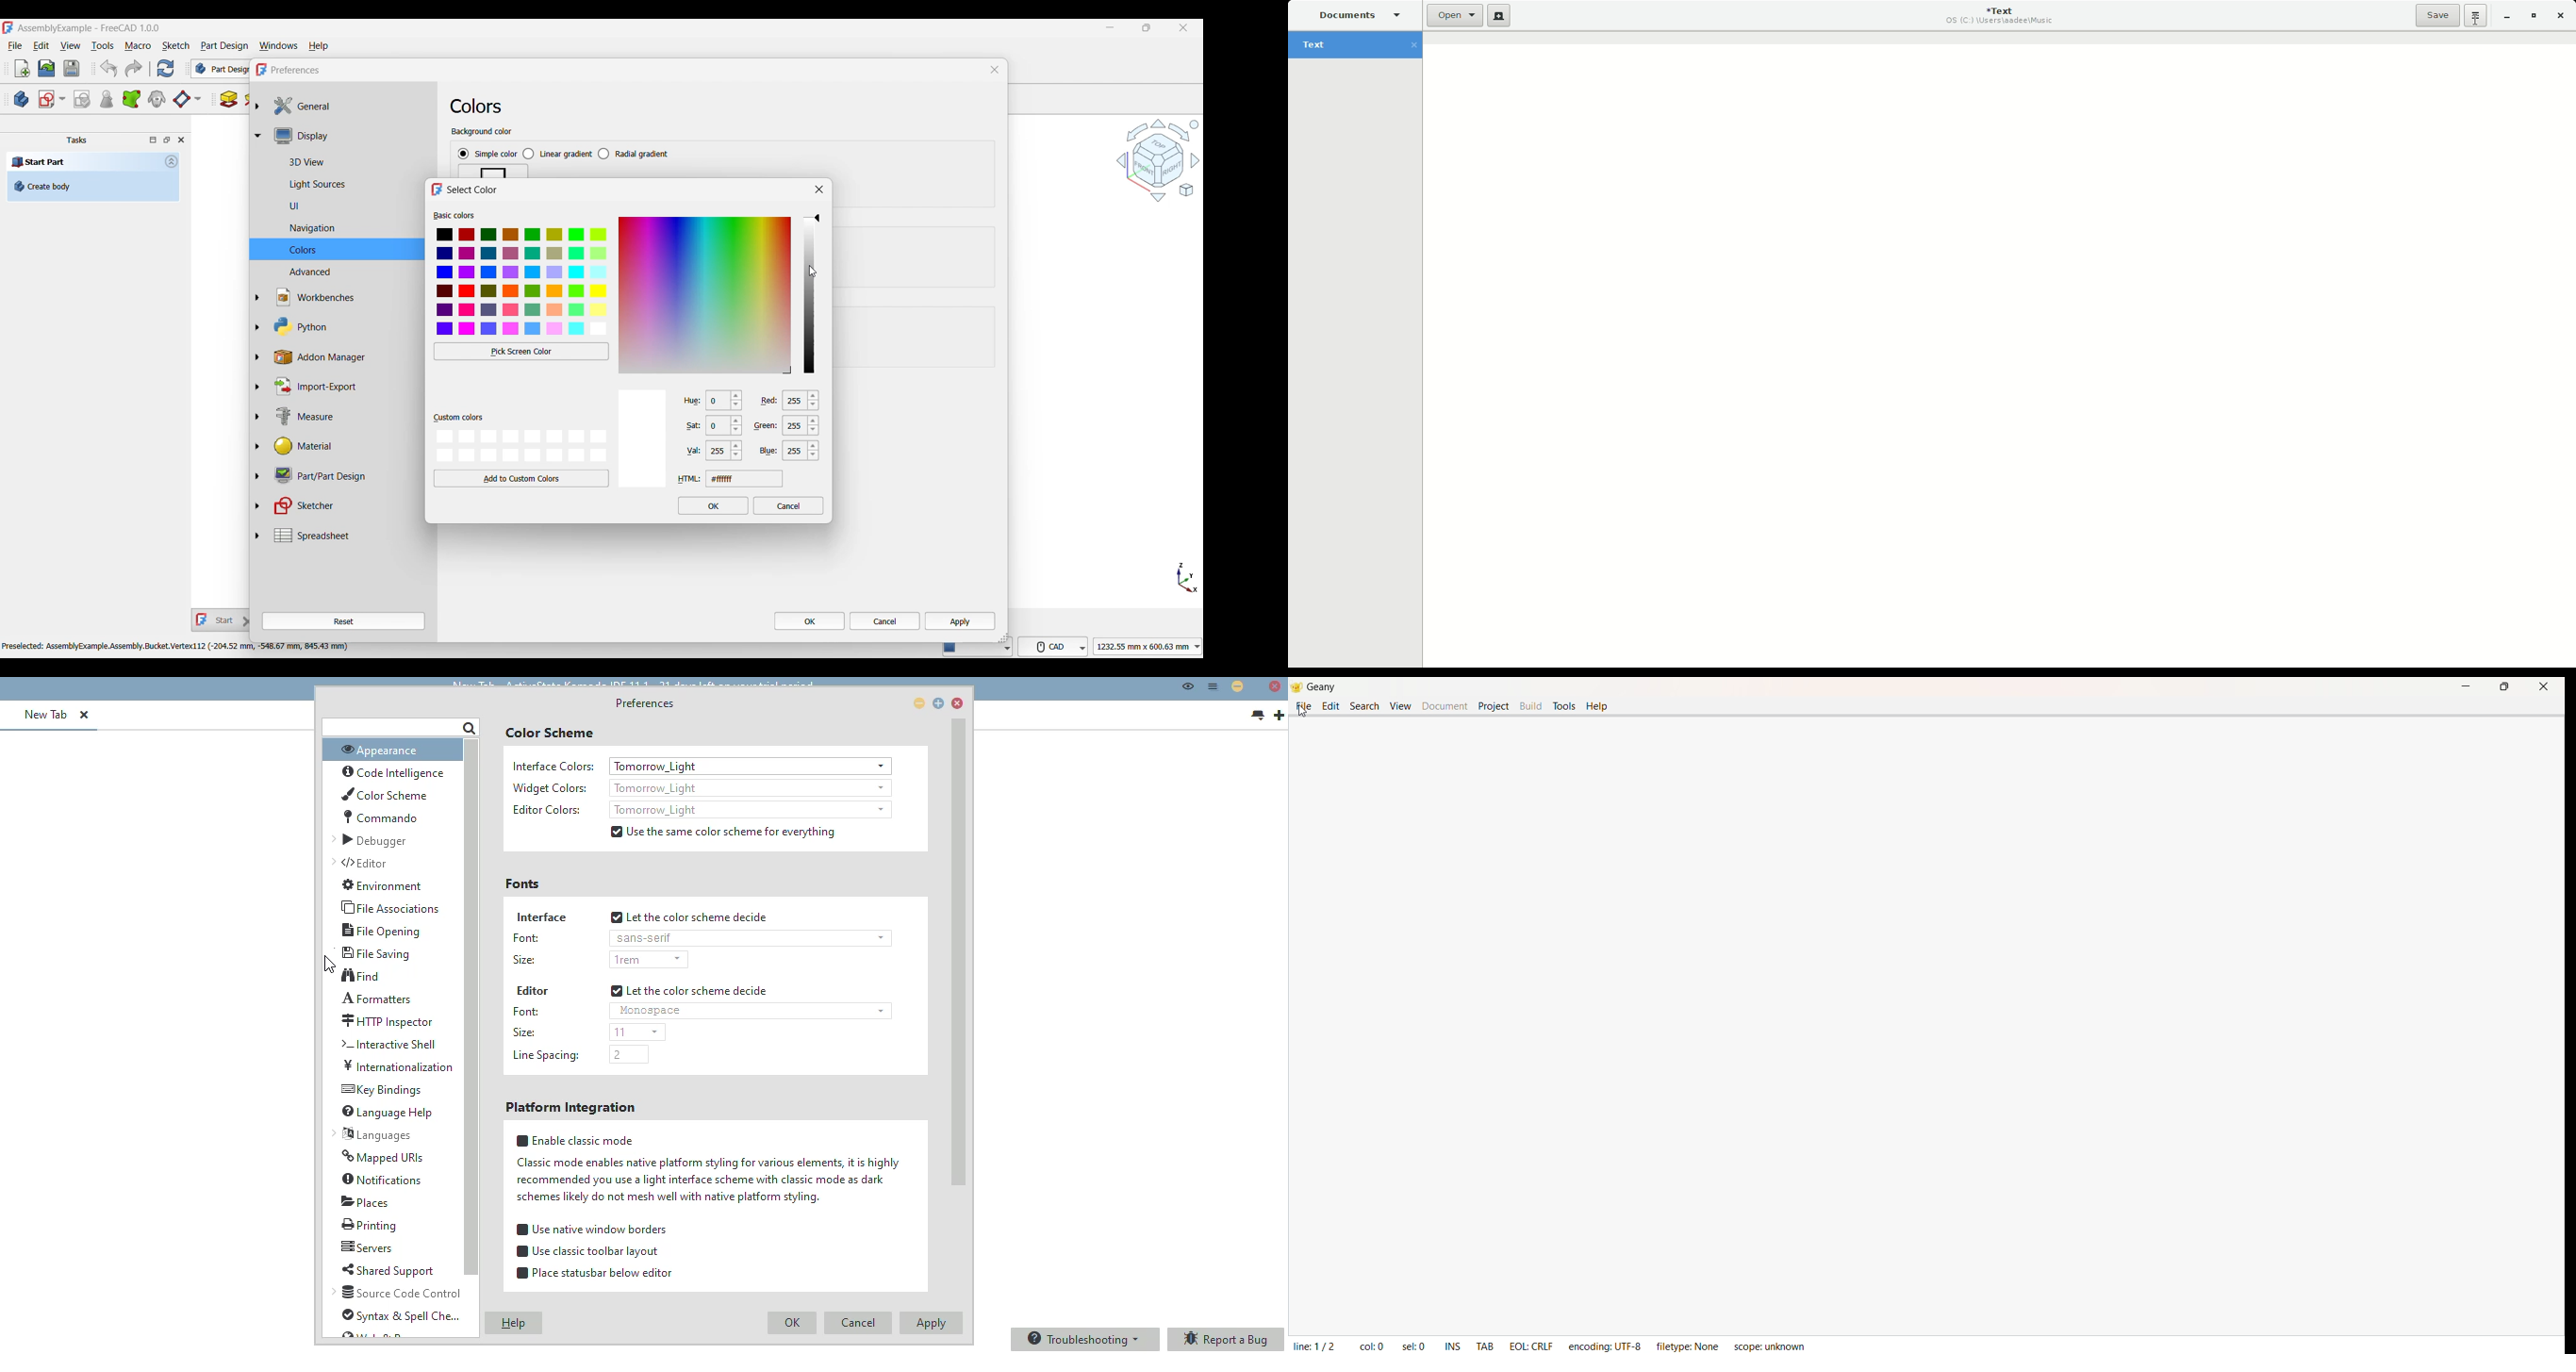 This screenshot has width=2576, height=1372. Describe the element at coordinates (688, 427) in the screenshot. I see `sat` at that location.